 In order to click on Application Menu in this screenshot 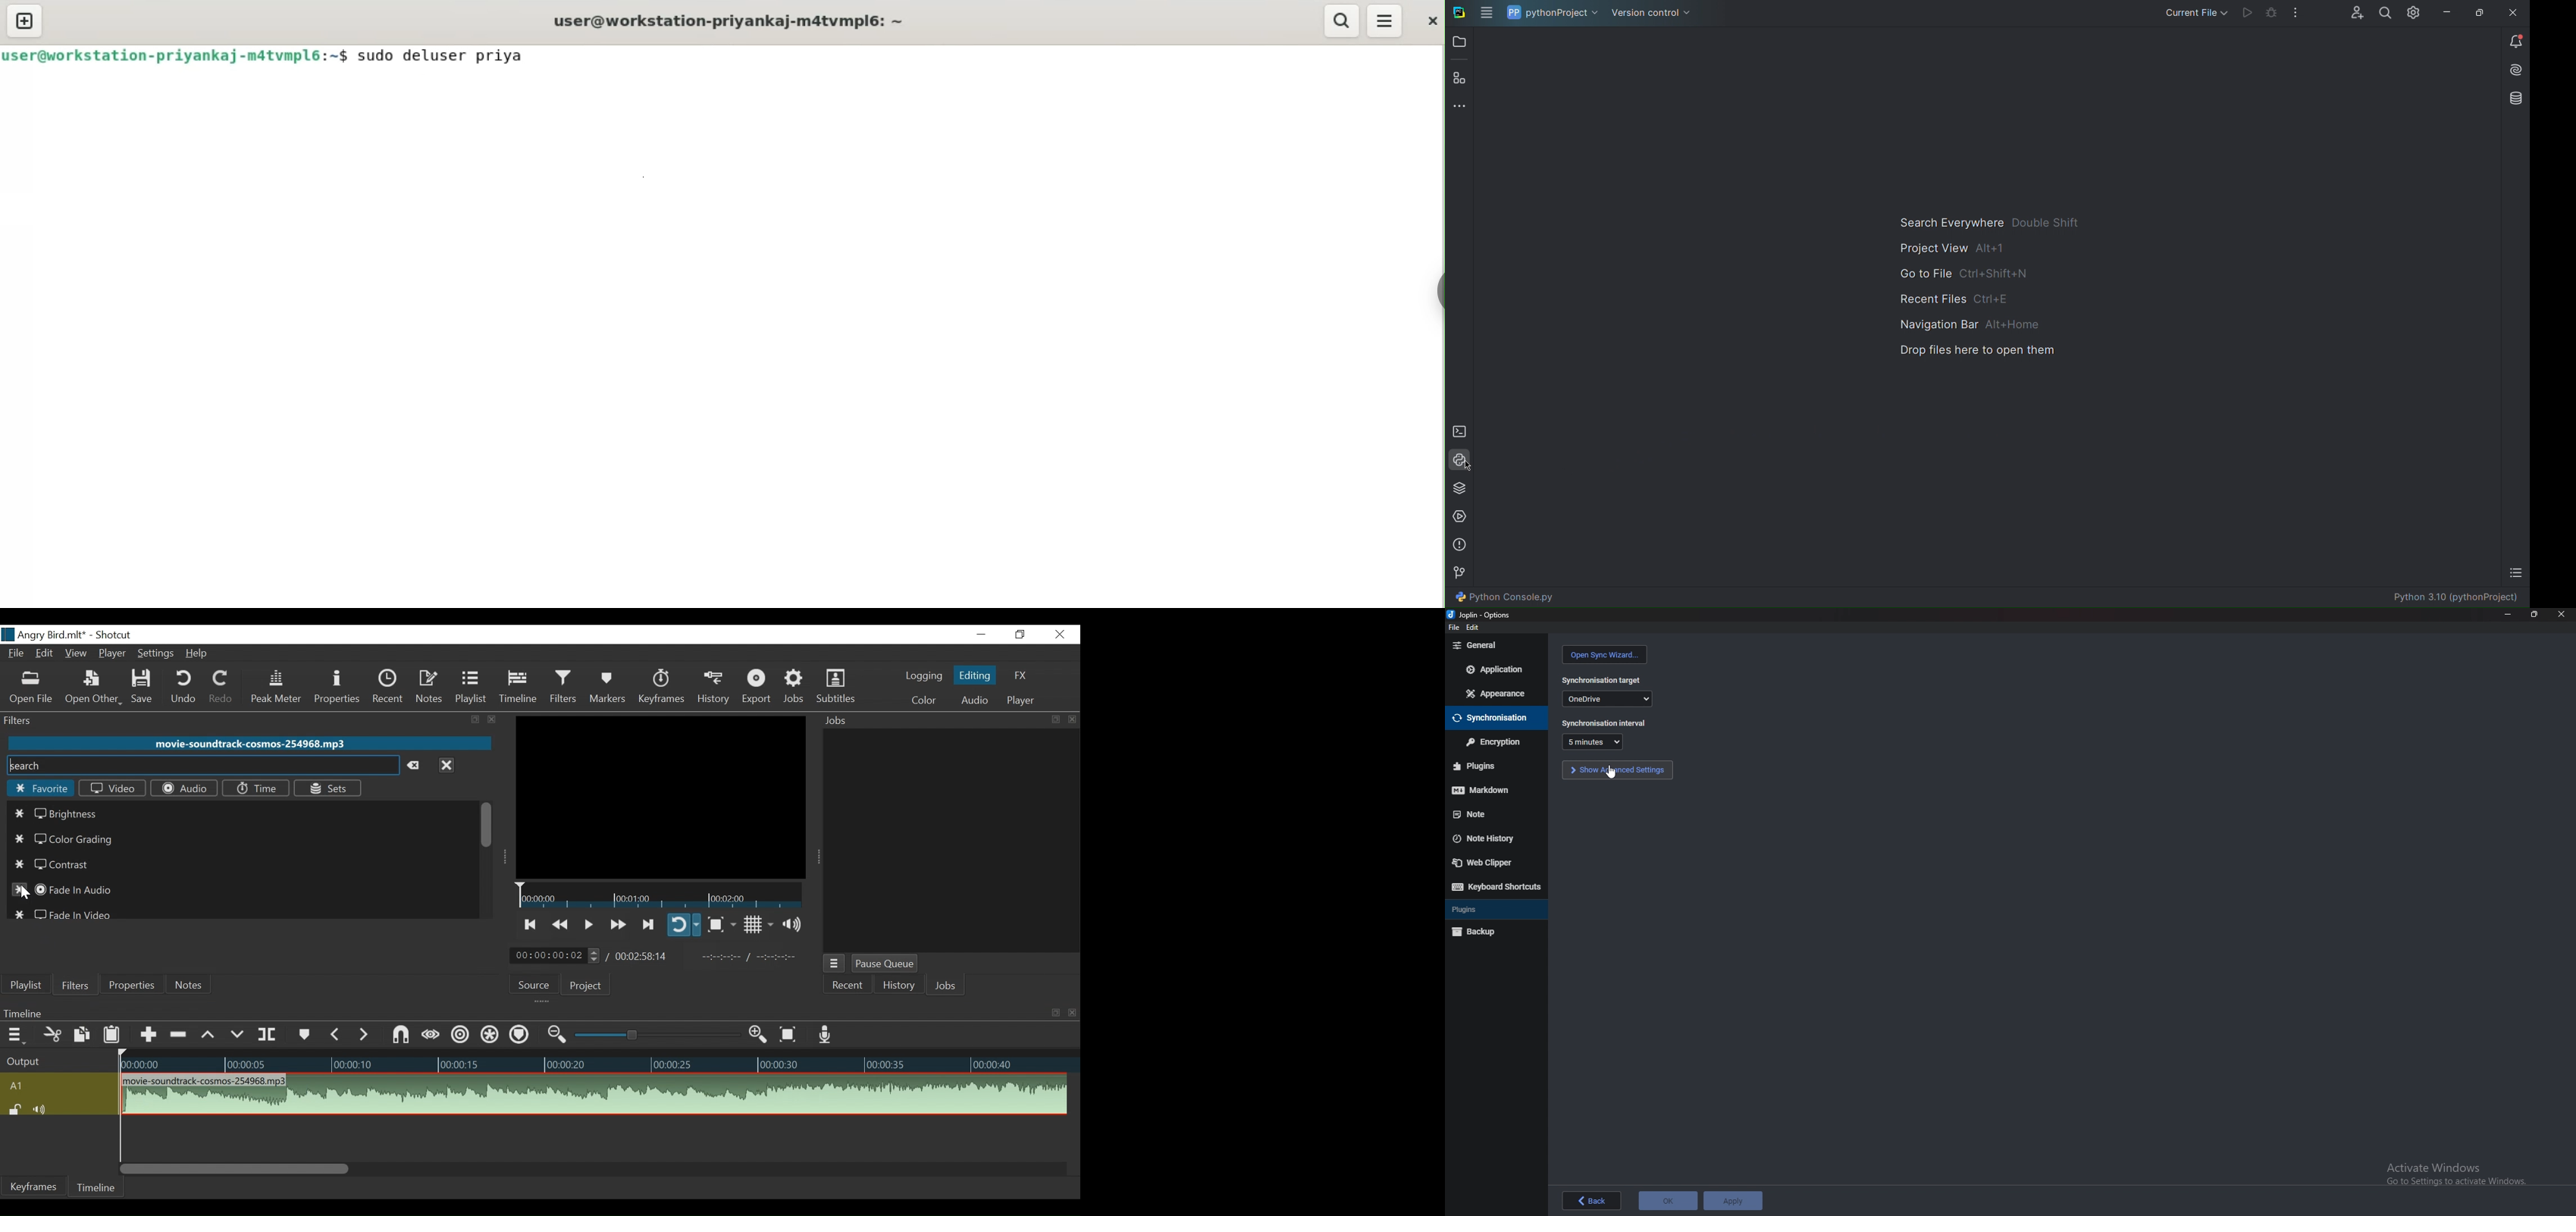, I will do `click(1486, 14)`.